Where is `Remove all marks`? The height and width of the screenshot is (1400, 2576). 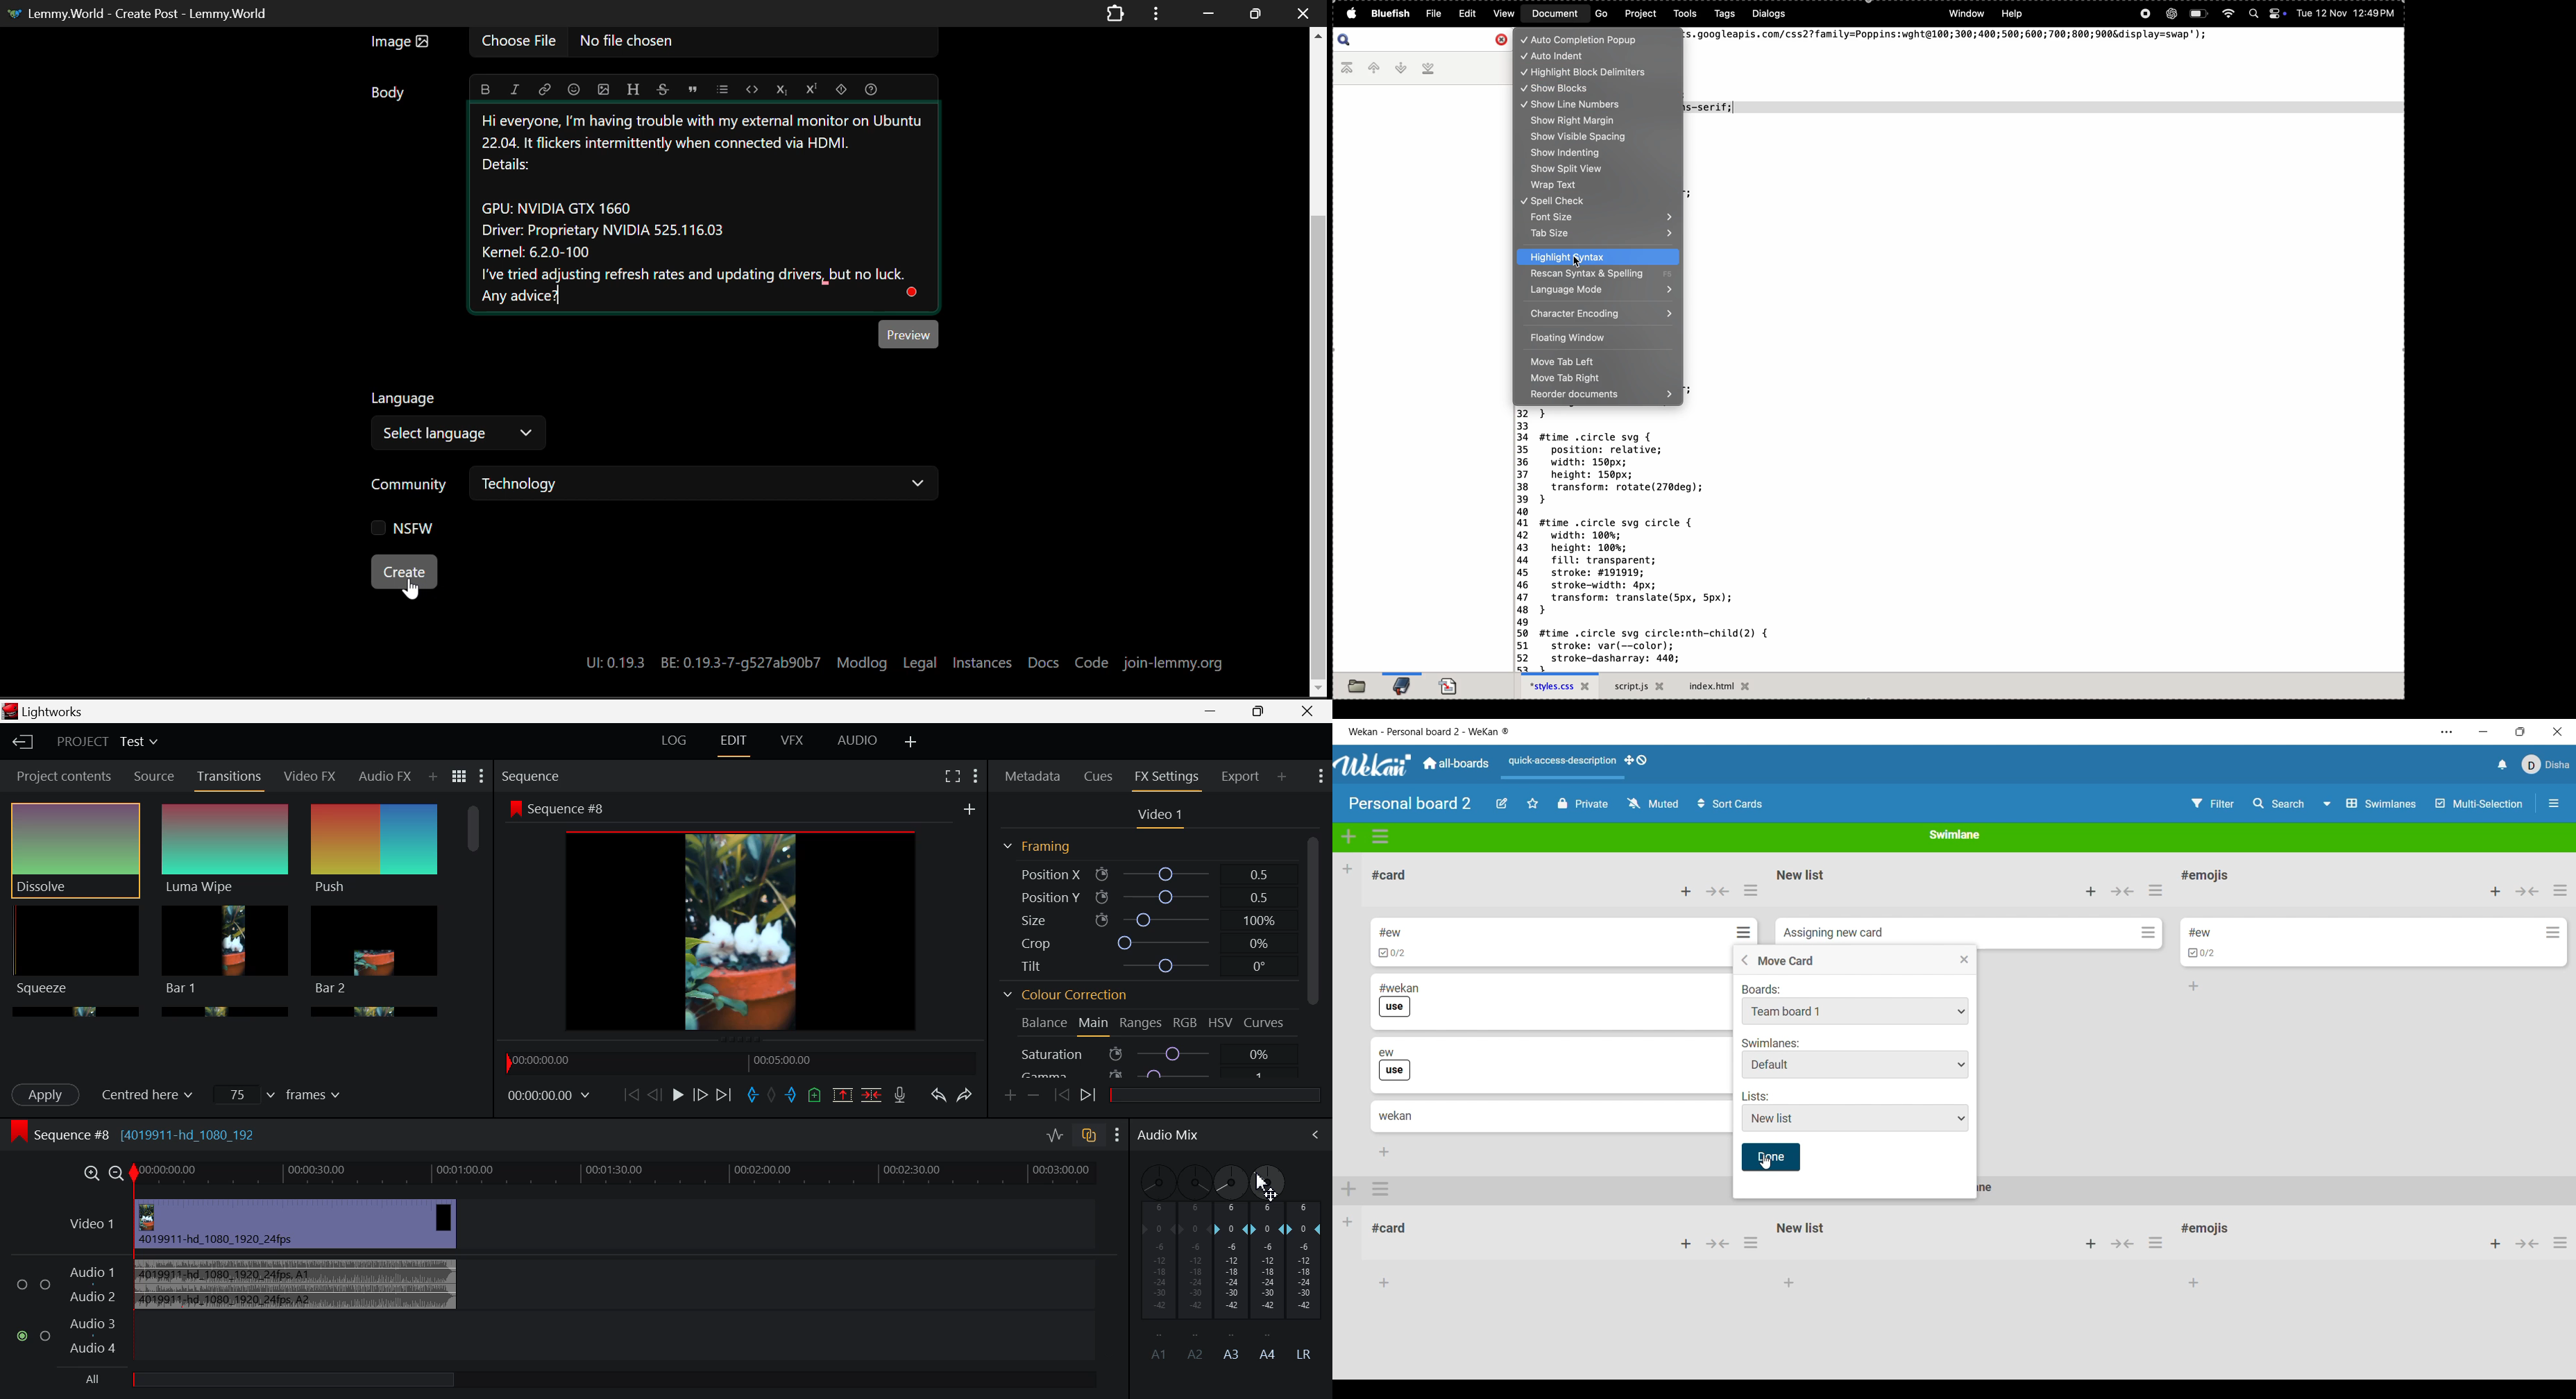 Remove all marks is located at coordinates (771, 1095).